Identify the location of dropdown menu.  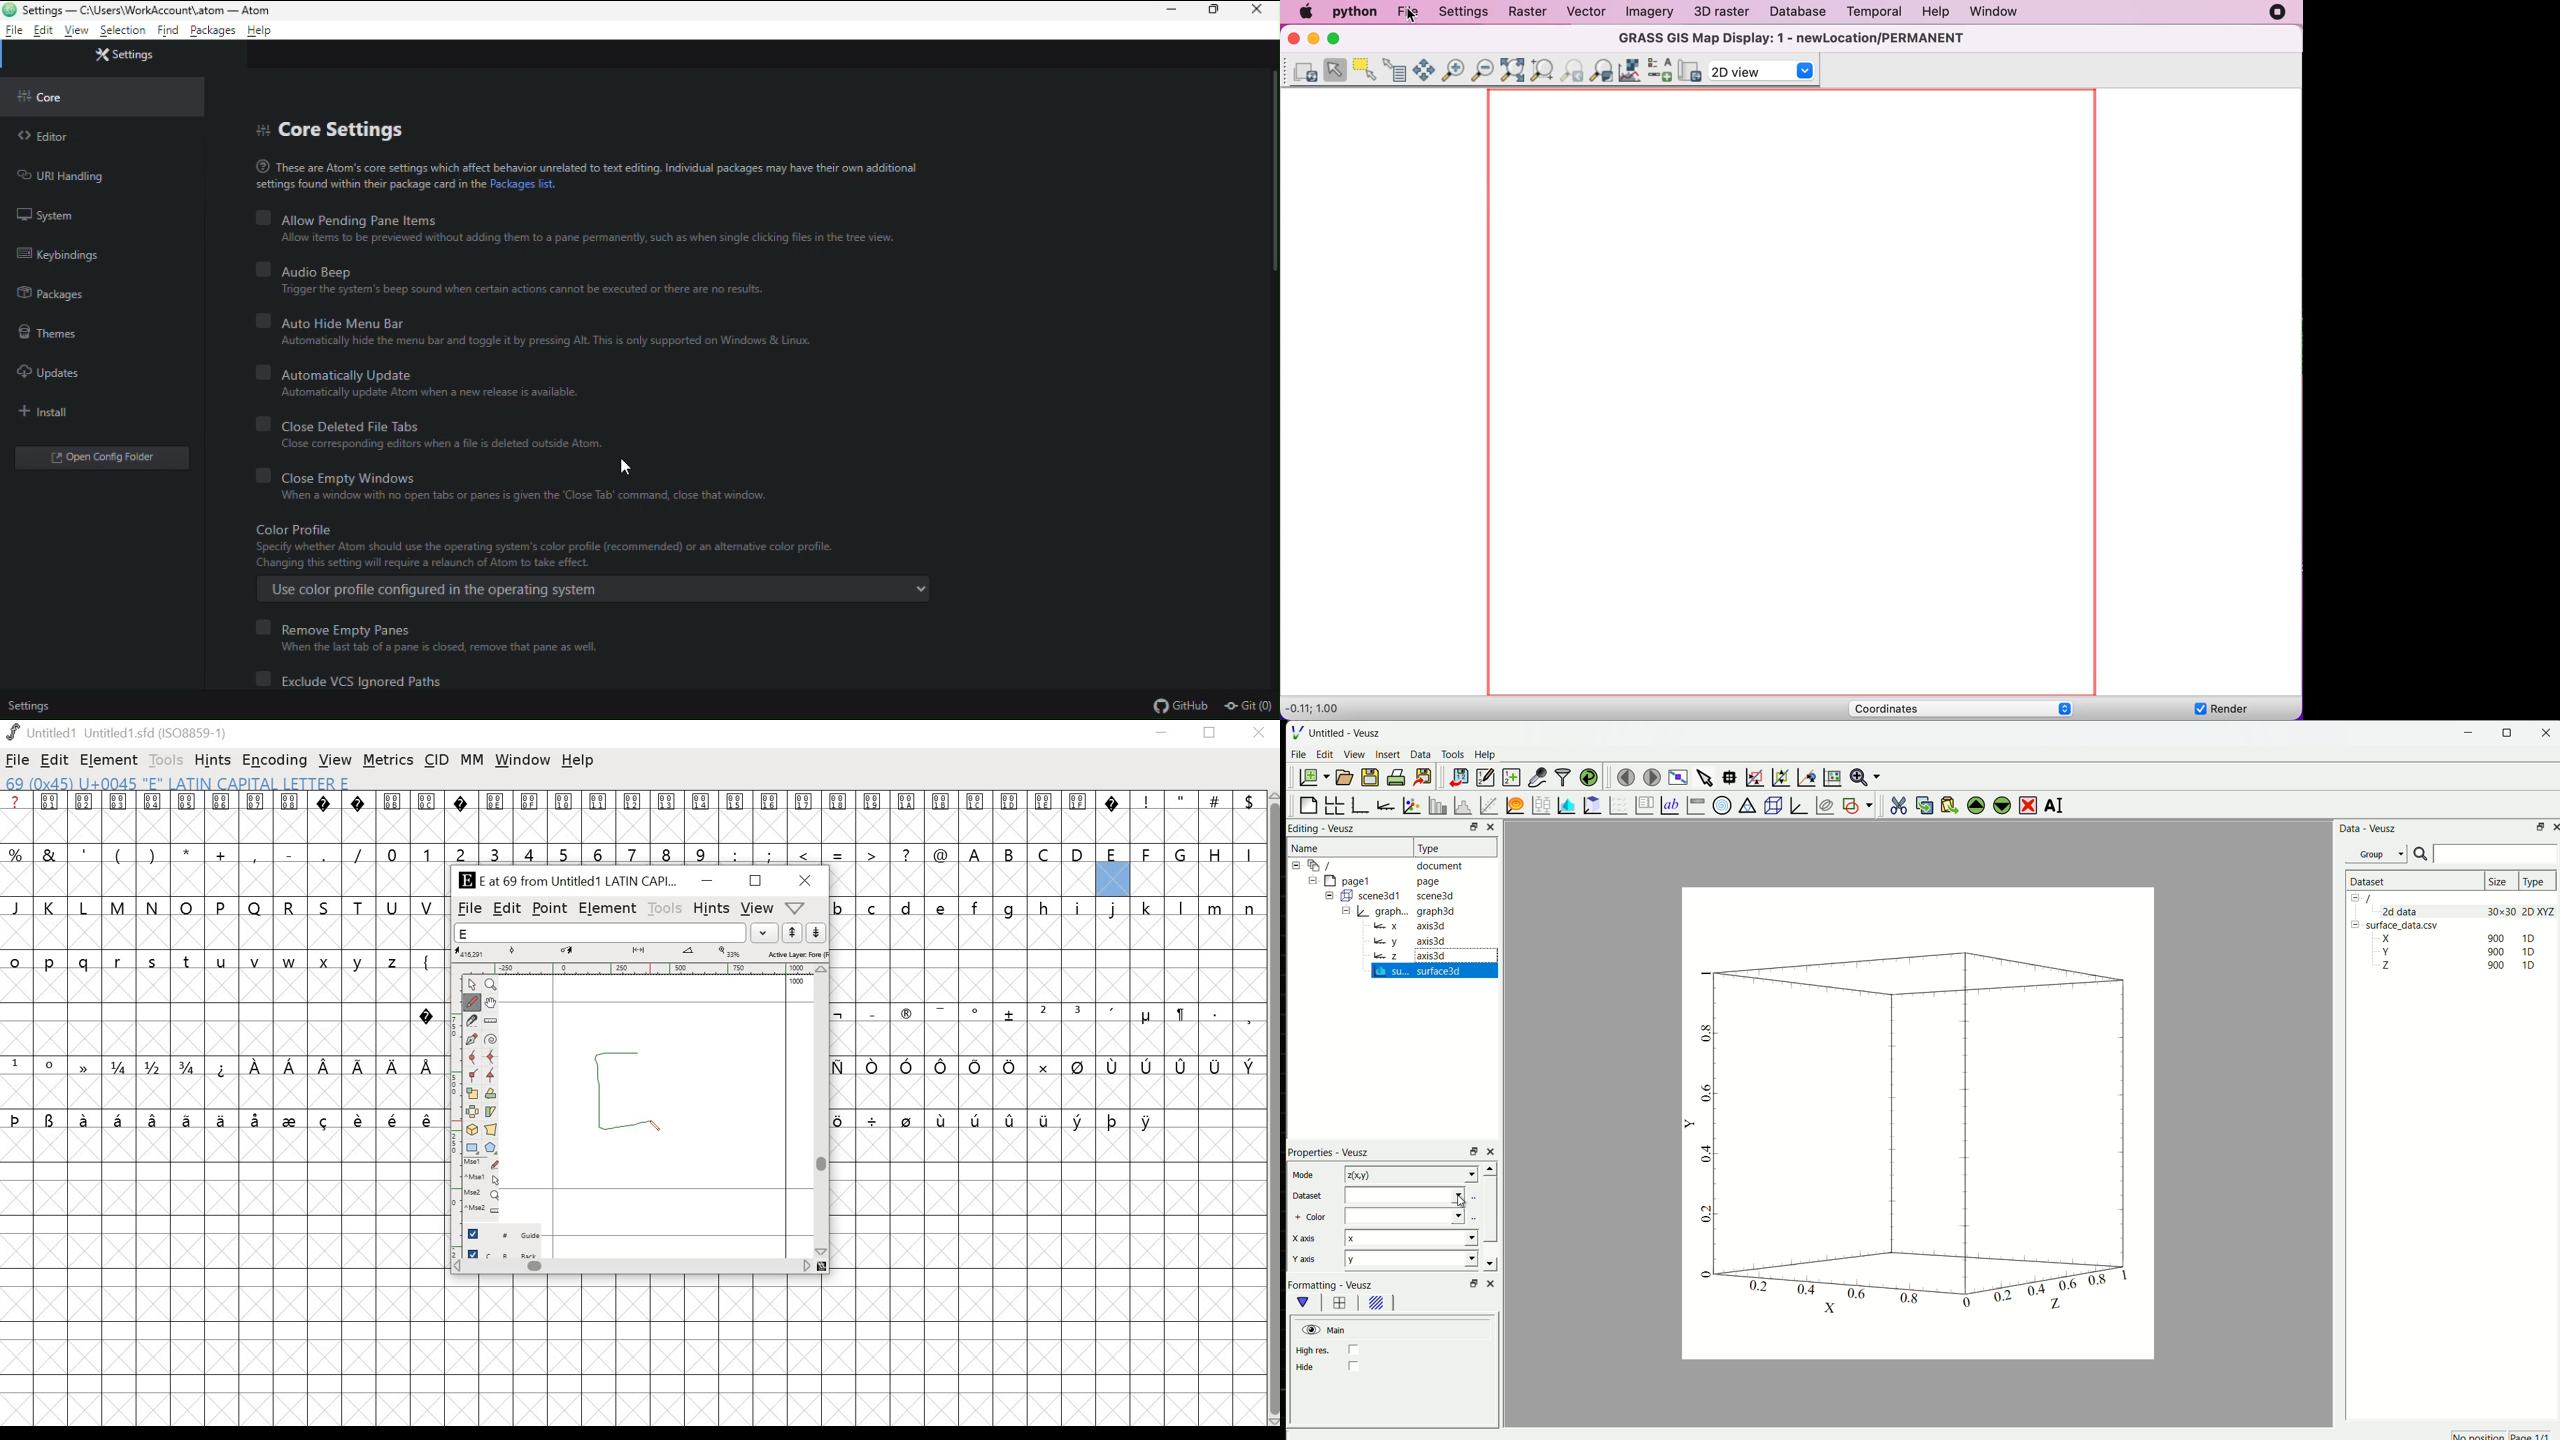
(801, 907).